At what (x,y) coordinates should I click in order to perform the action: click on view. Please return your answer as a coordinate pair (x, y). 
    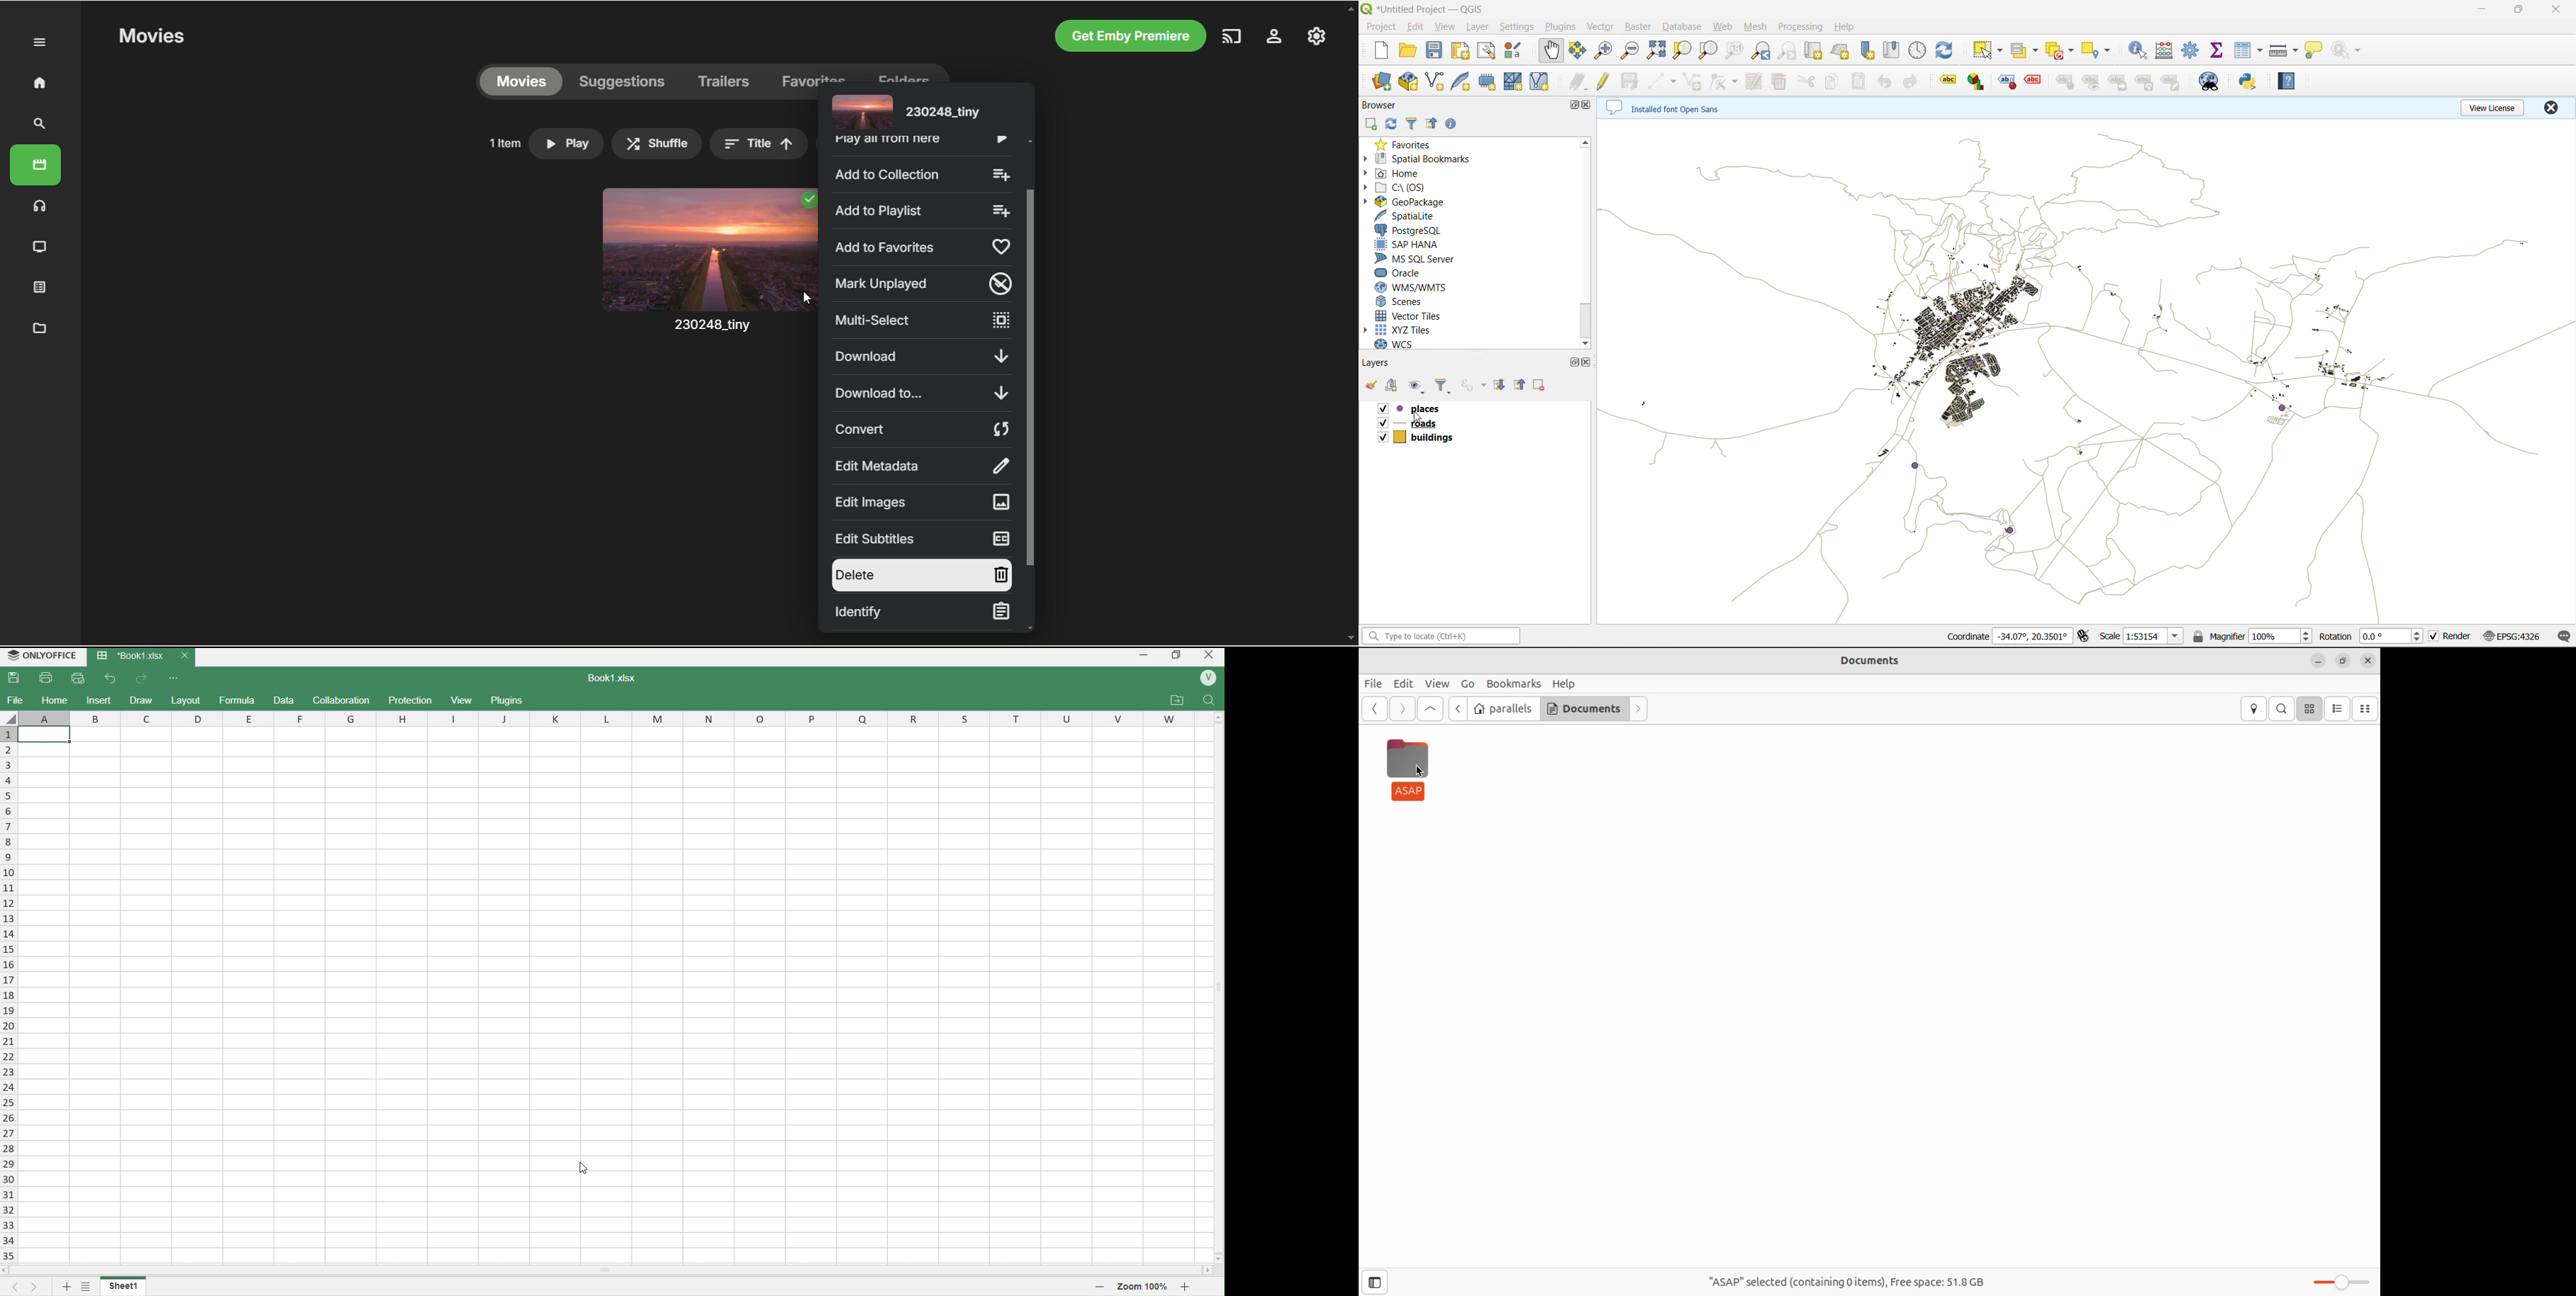
    Looking at the image, I should click on (462, 700).